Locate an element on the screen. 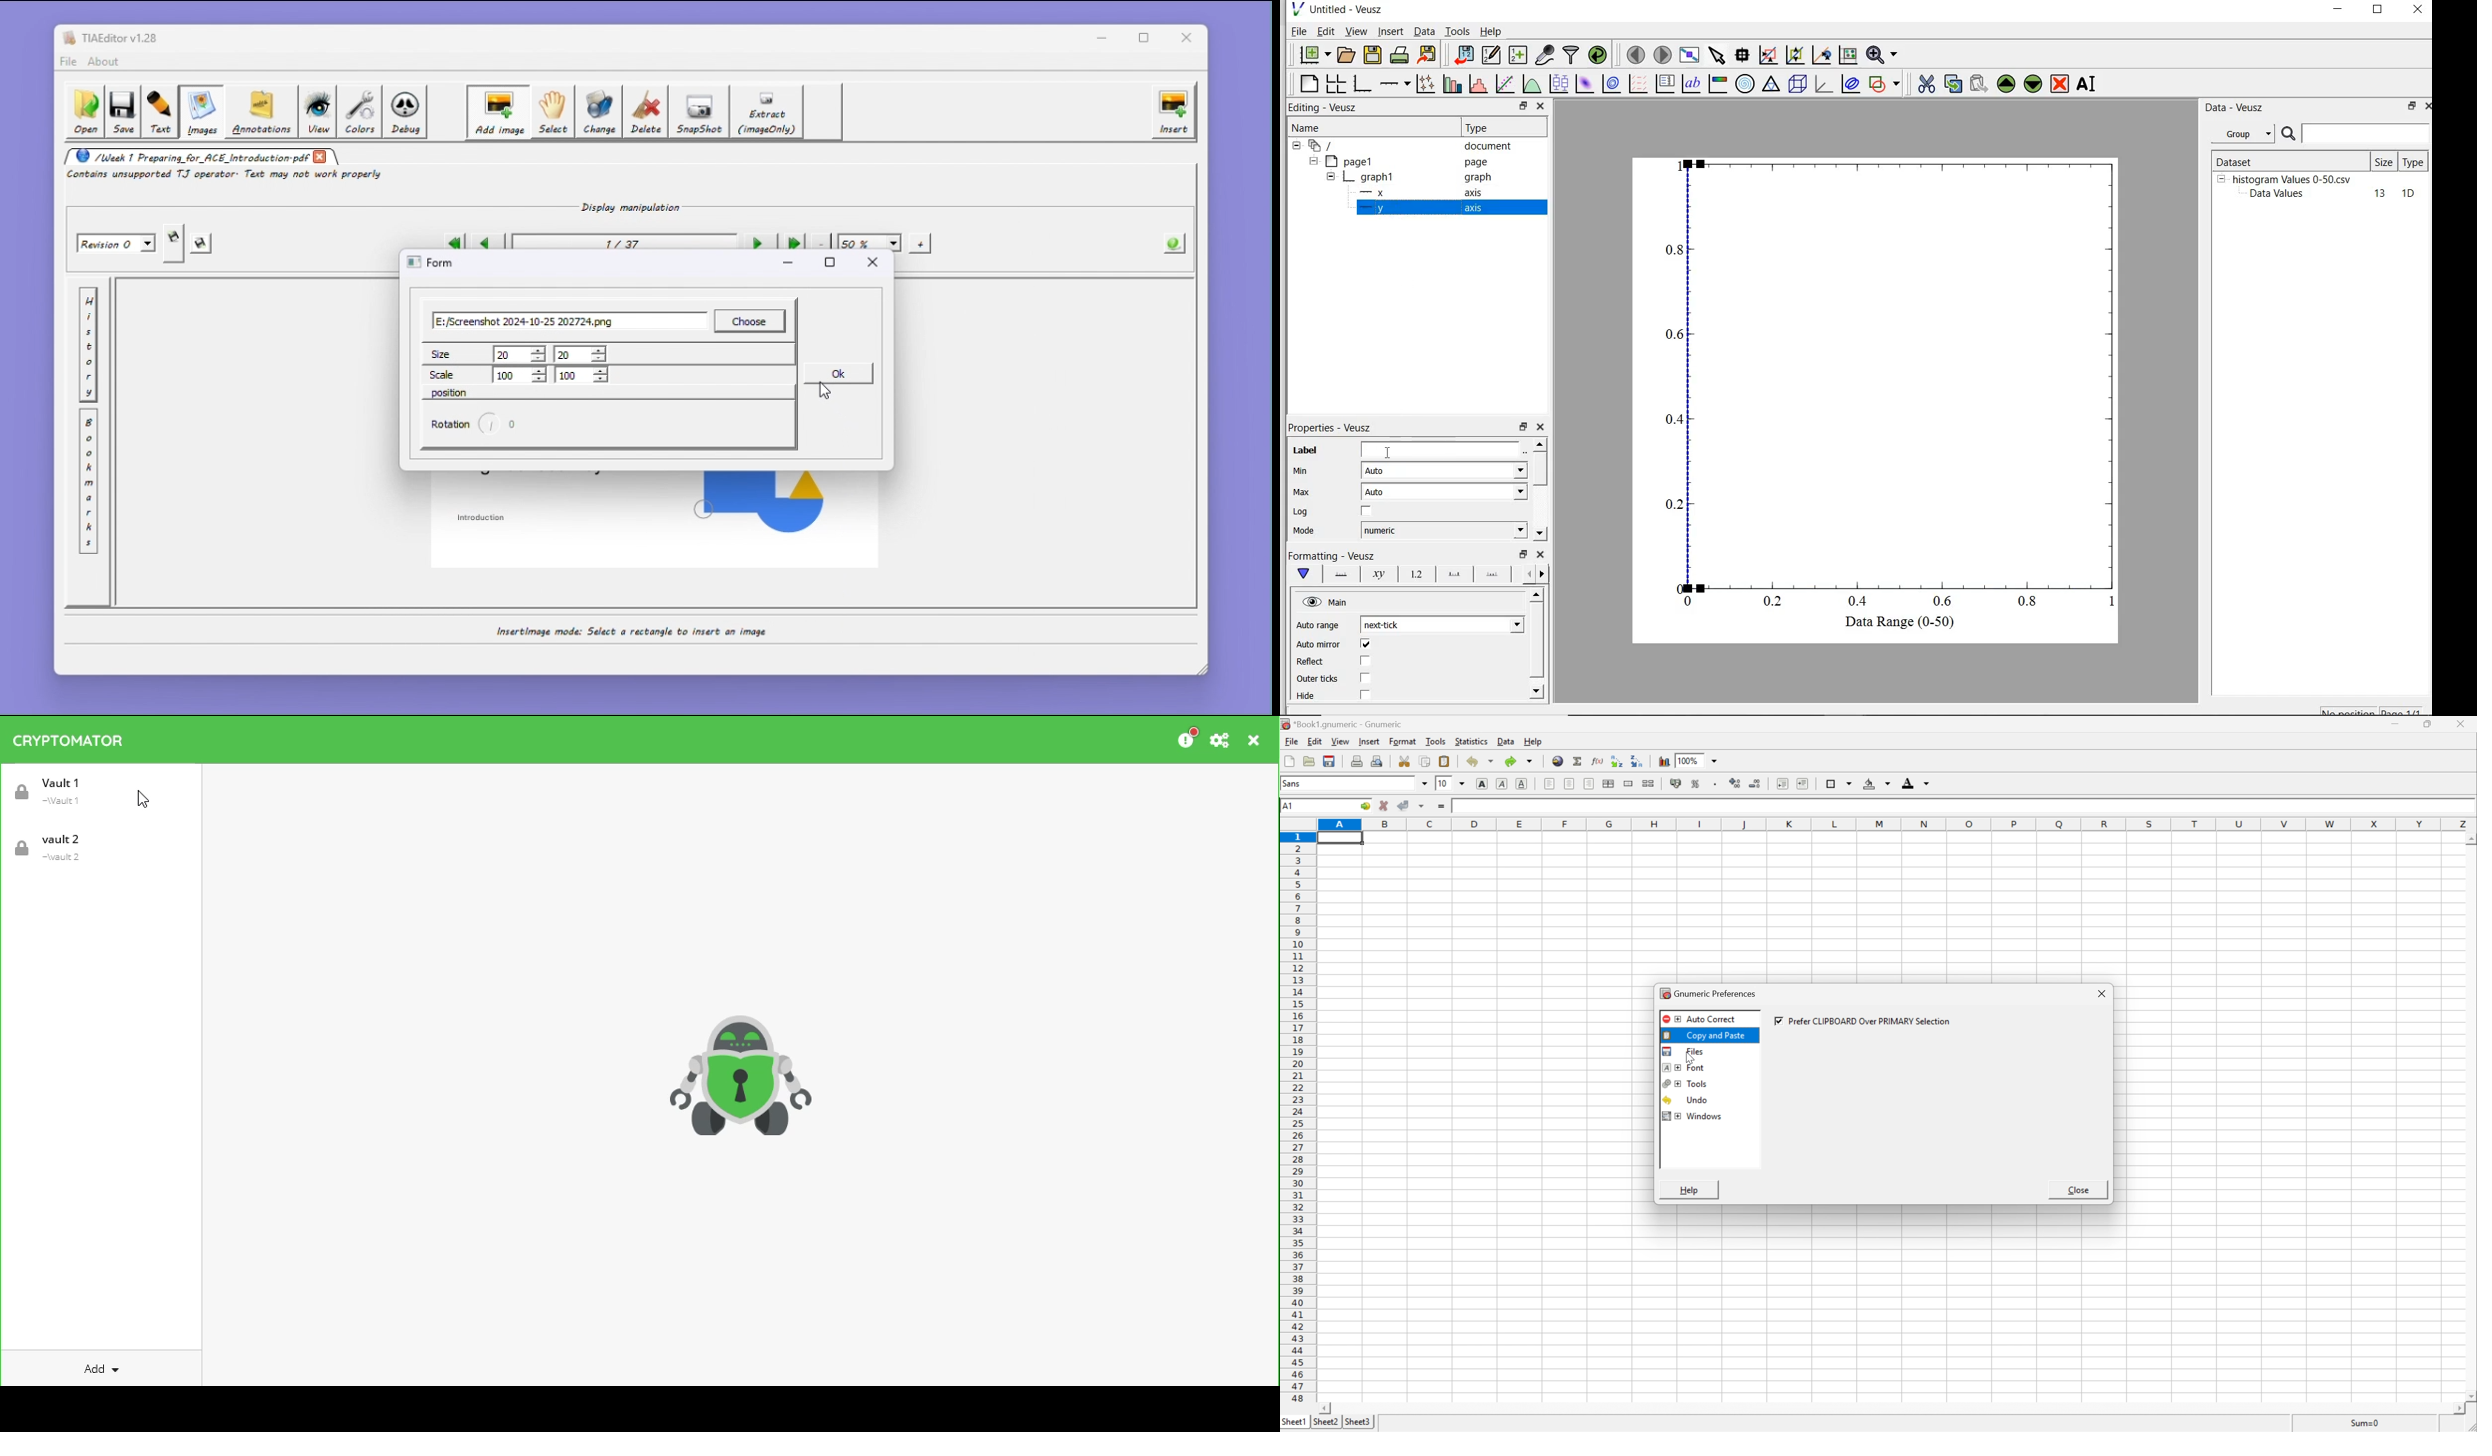 This screenshot has width=2492, height=1456. view is located at coordinates (1339, 741).